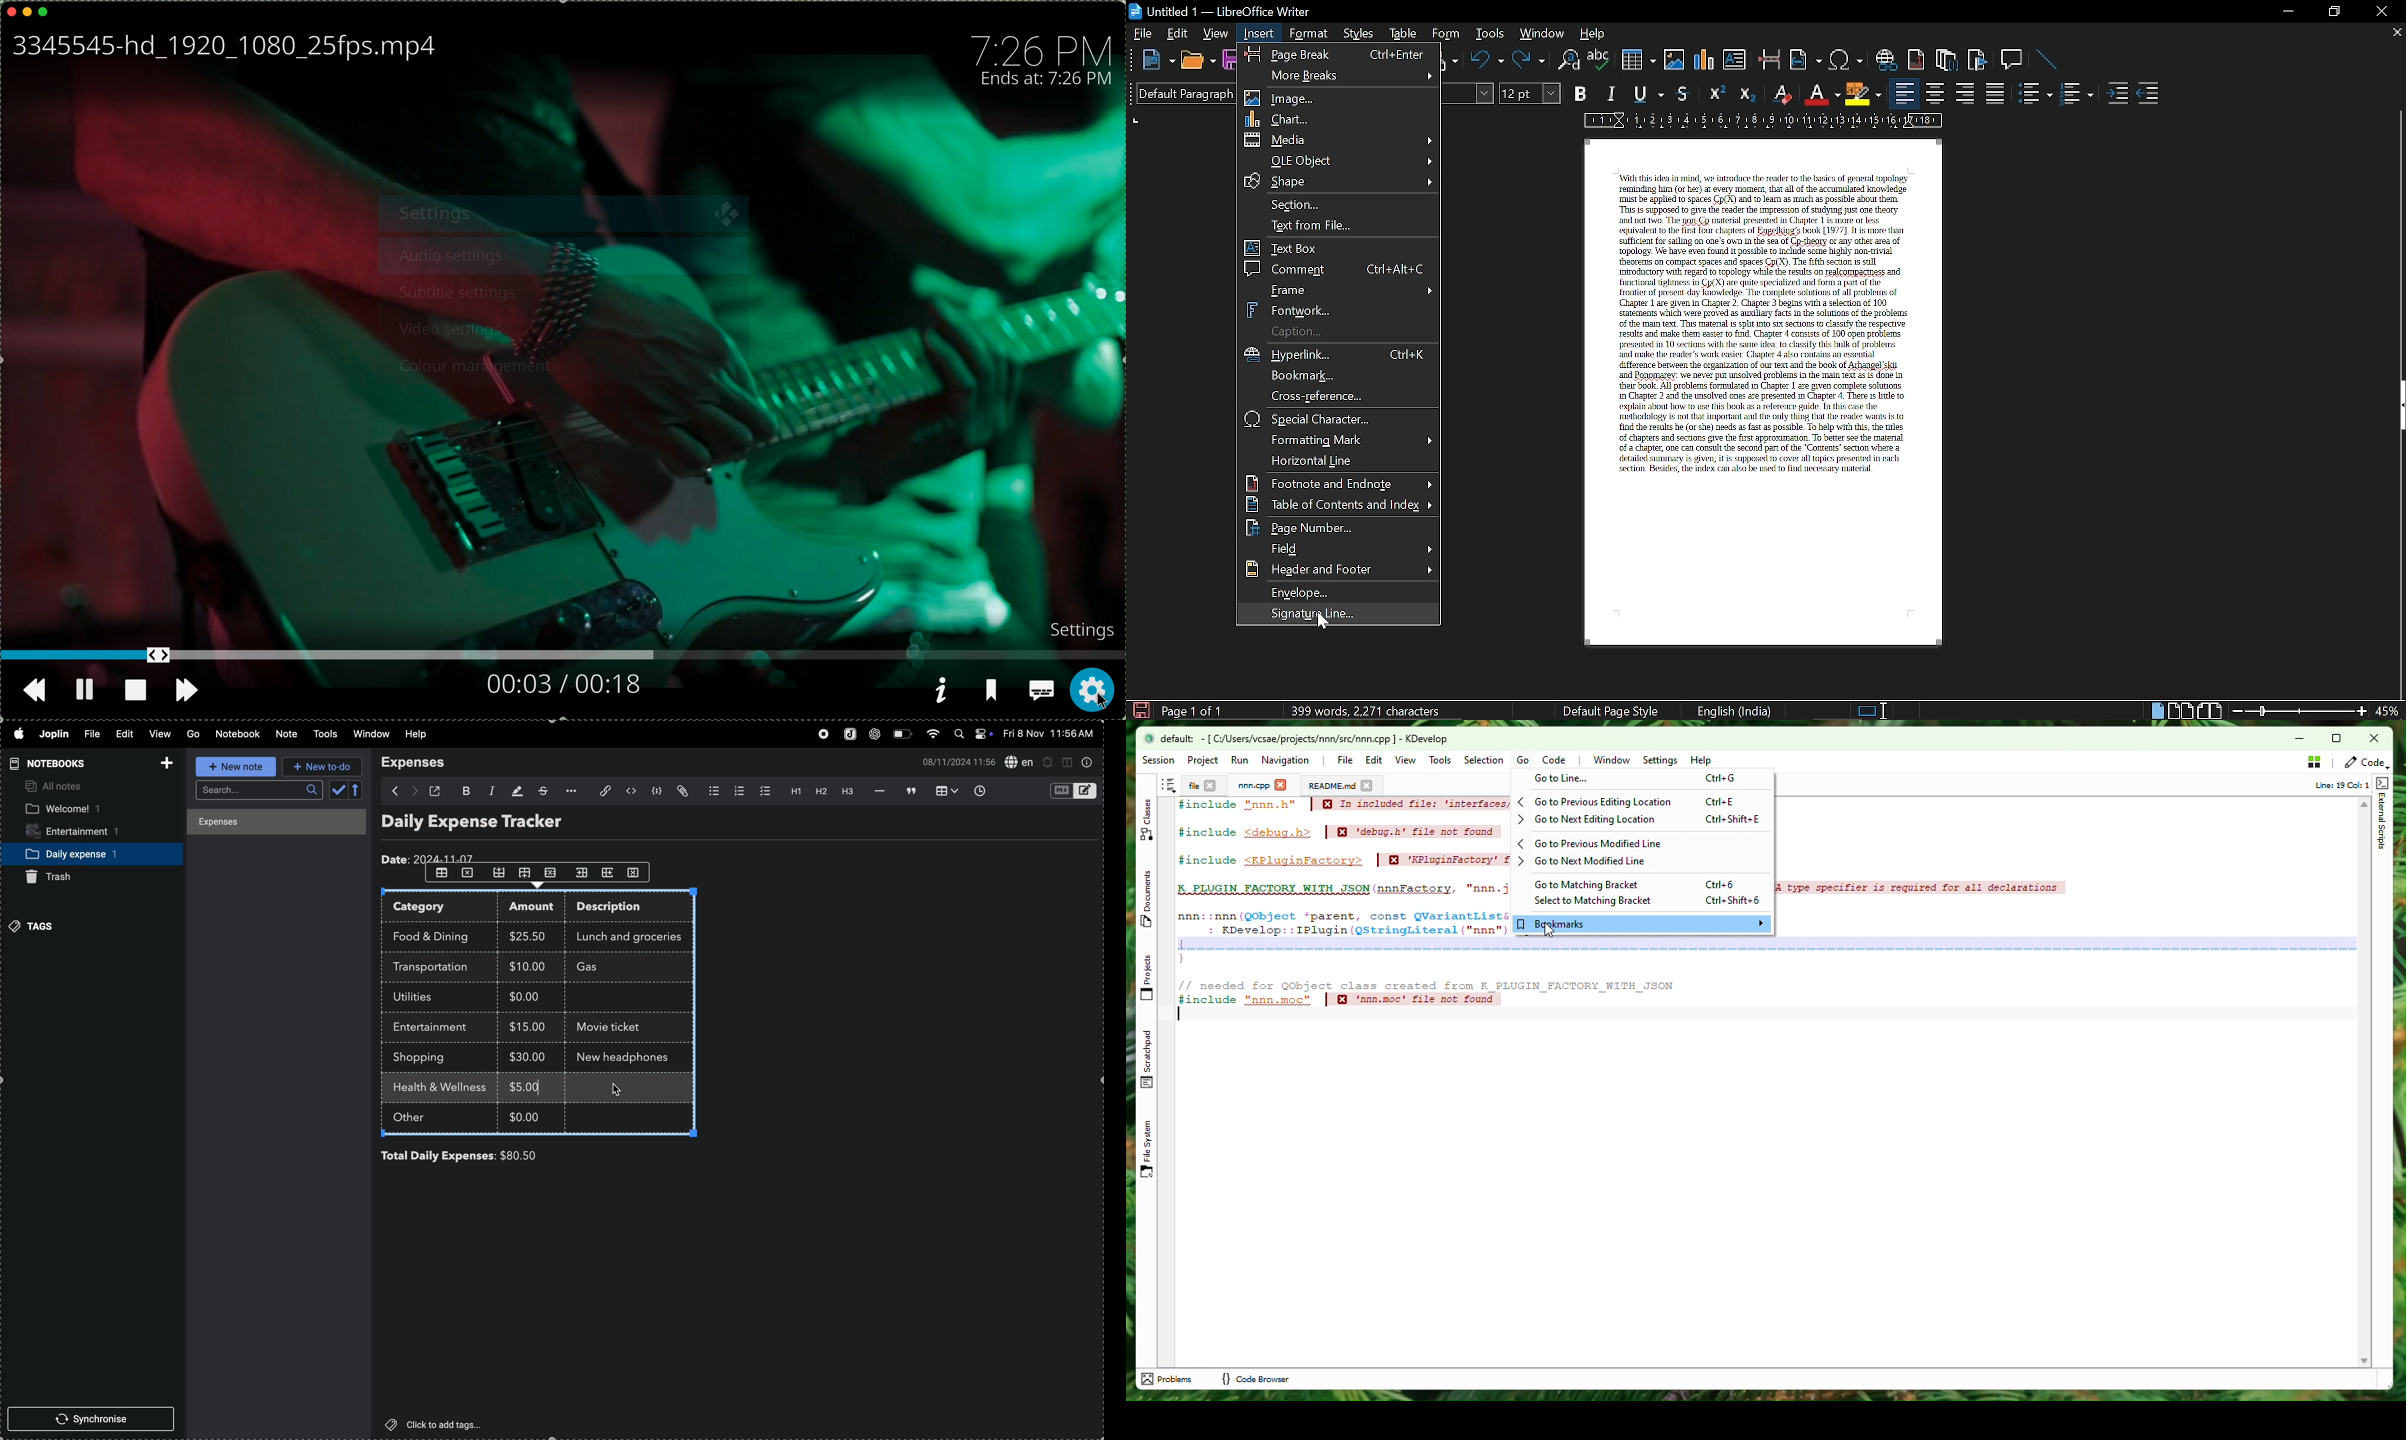 The height and width of the screenshot is (1456, 2408). Describe the element at coordinates (684, 792) in the screenshot. I see `attach file` at that location.